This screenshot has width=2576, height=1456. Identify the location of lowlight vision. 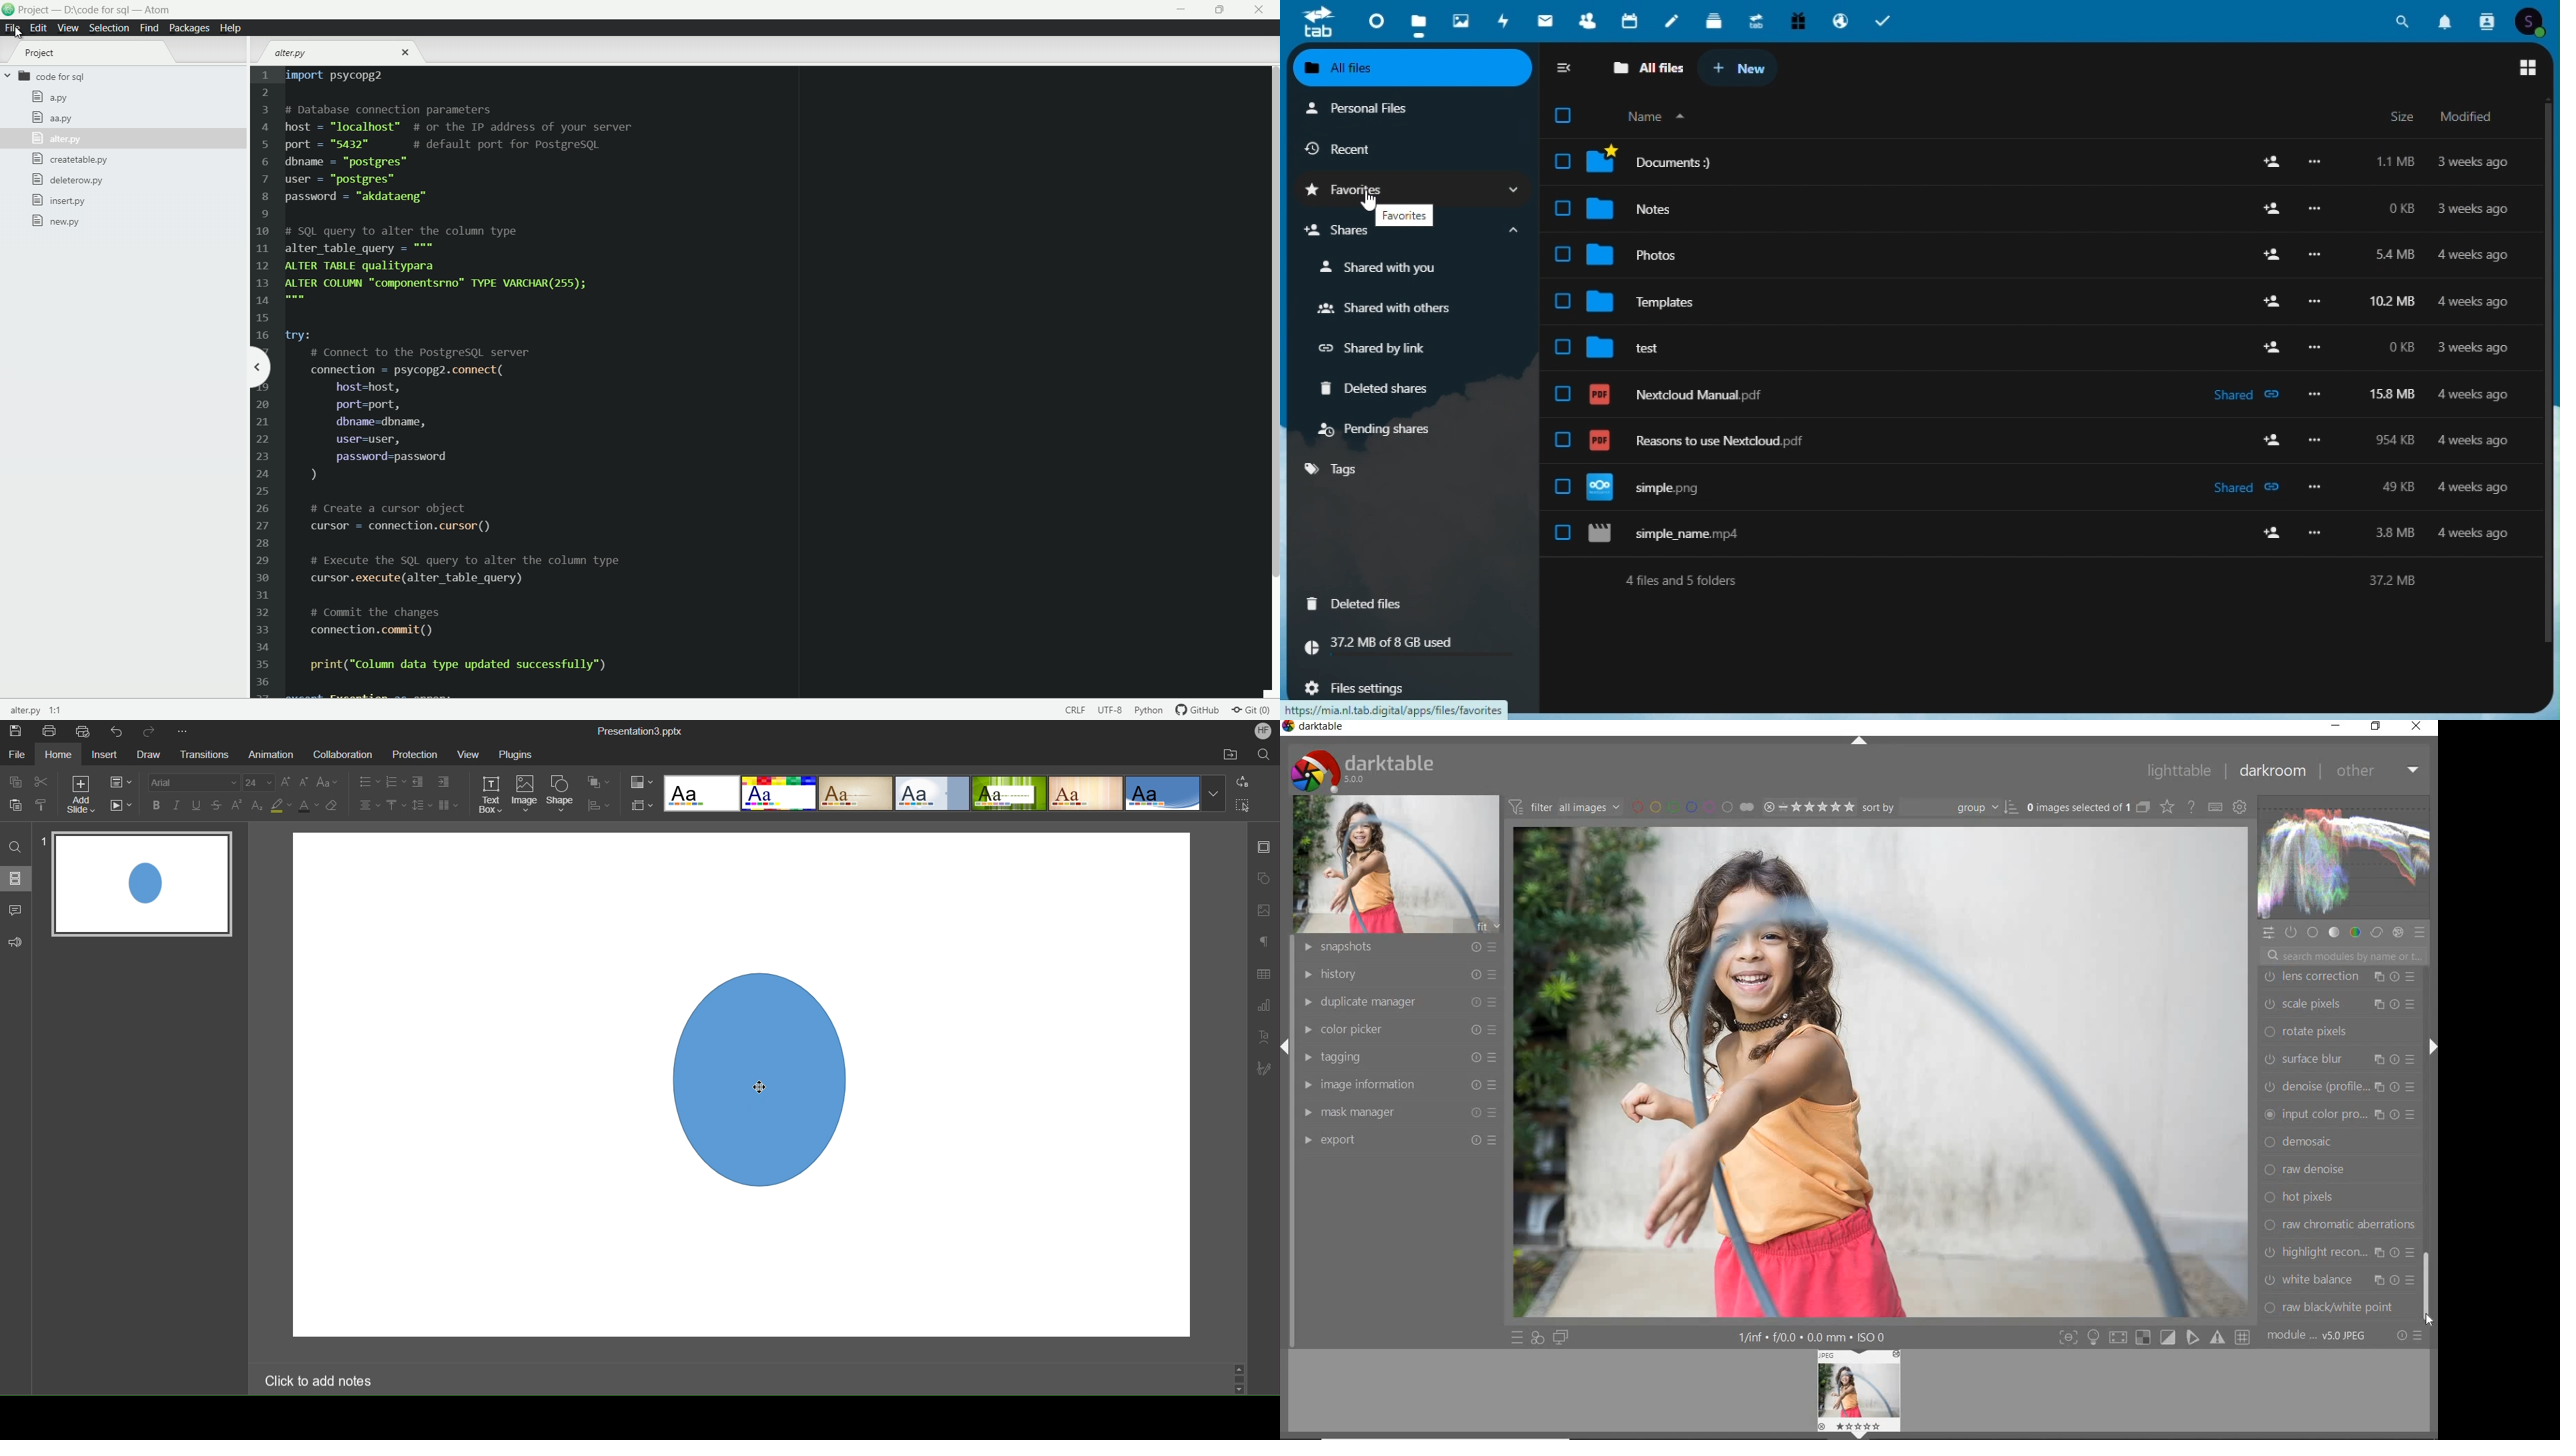
(2340, 1255).